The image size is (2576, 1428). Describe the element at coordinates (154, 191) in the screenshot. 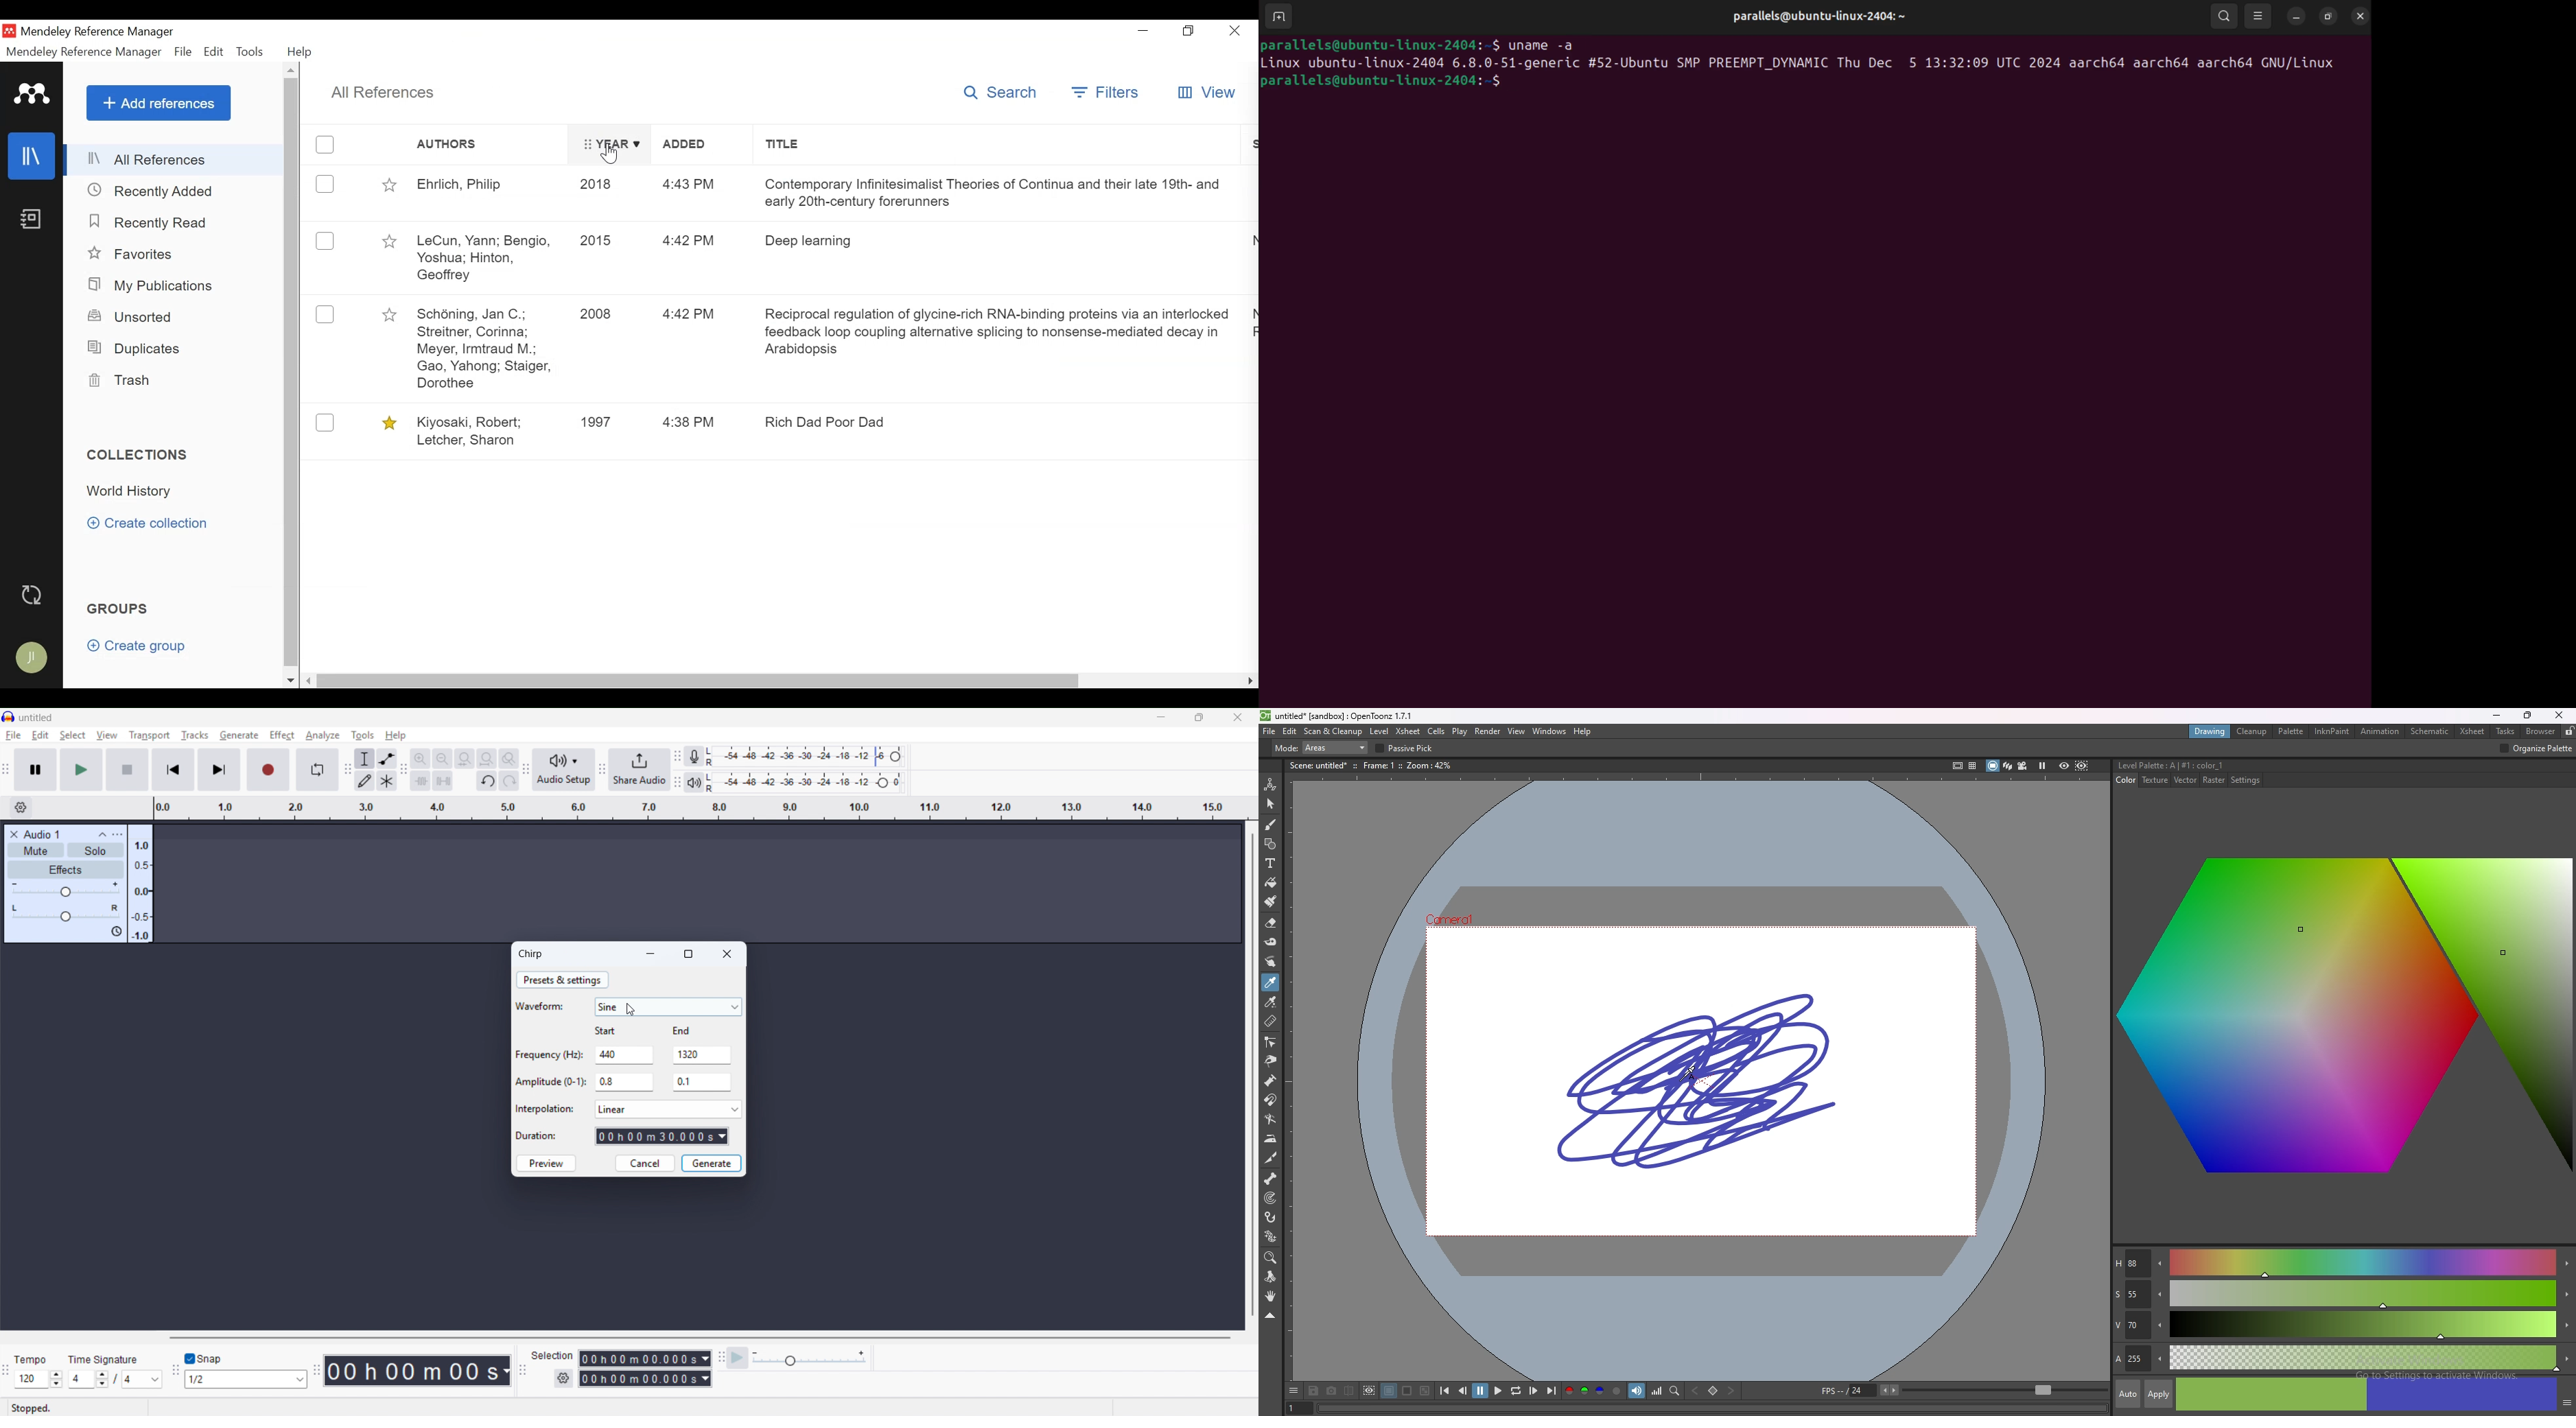

I see `Recently Added` at that location.